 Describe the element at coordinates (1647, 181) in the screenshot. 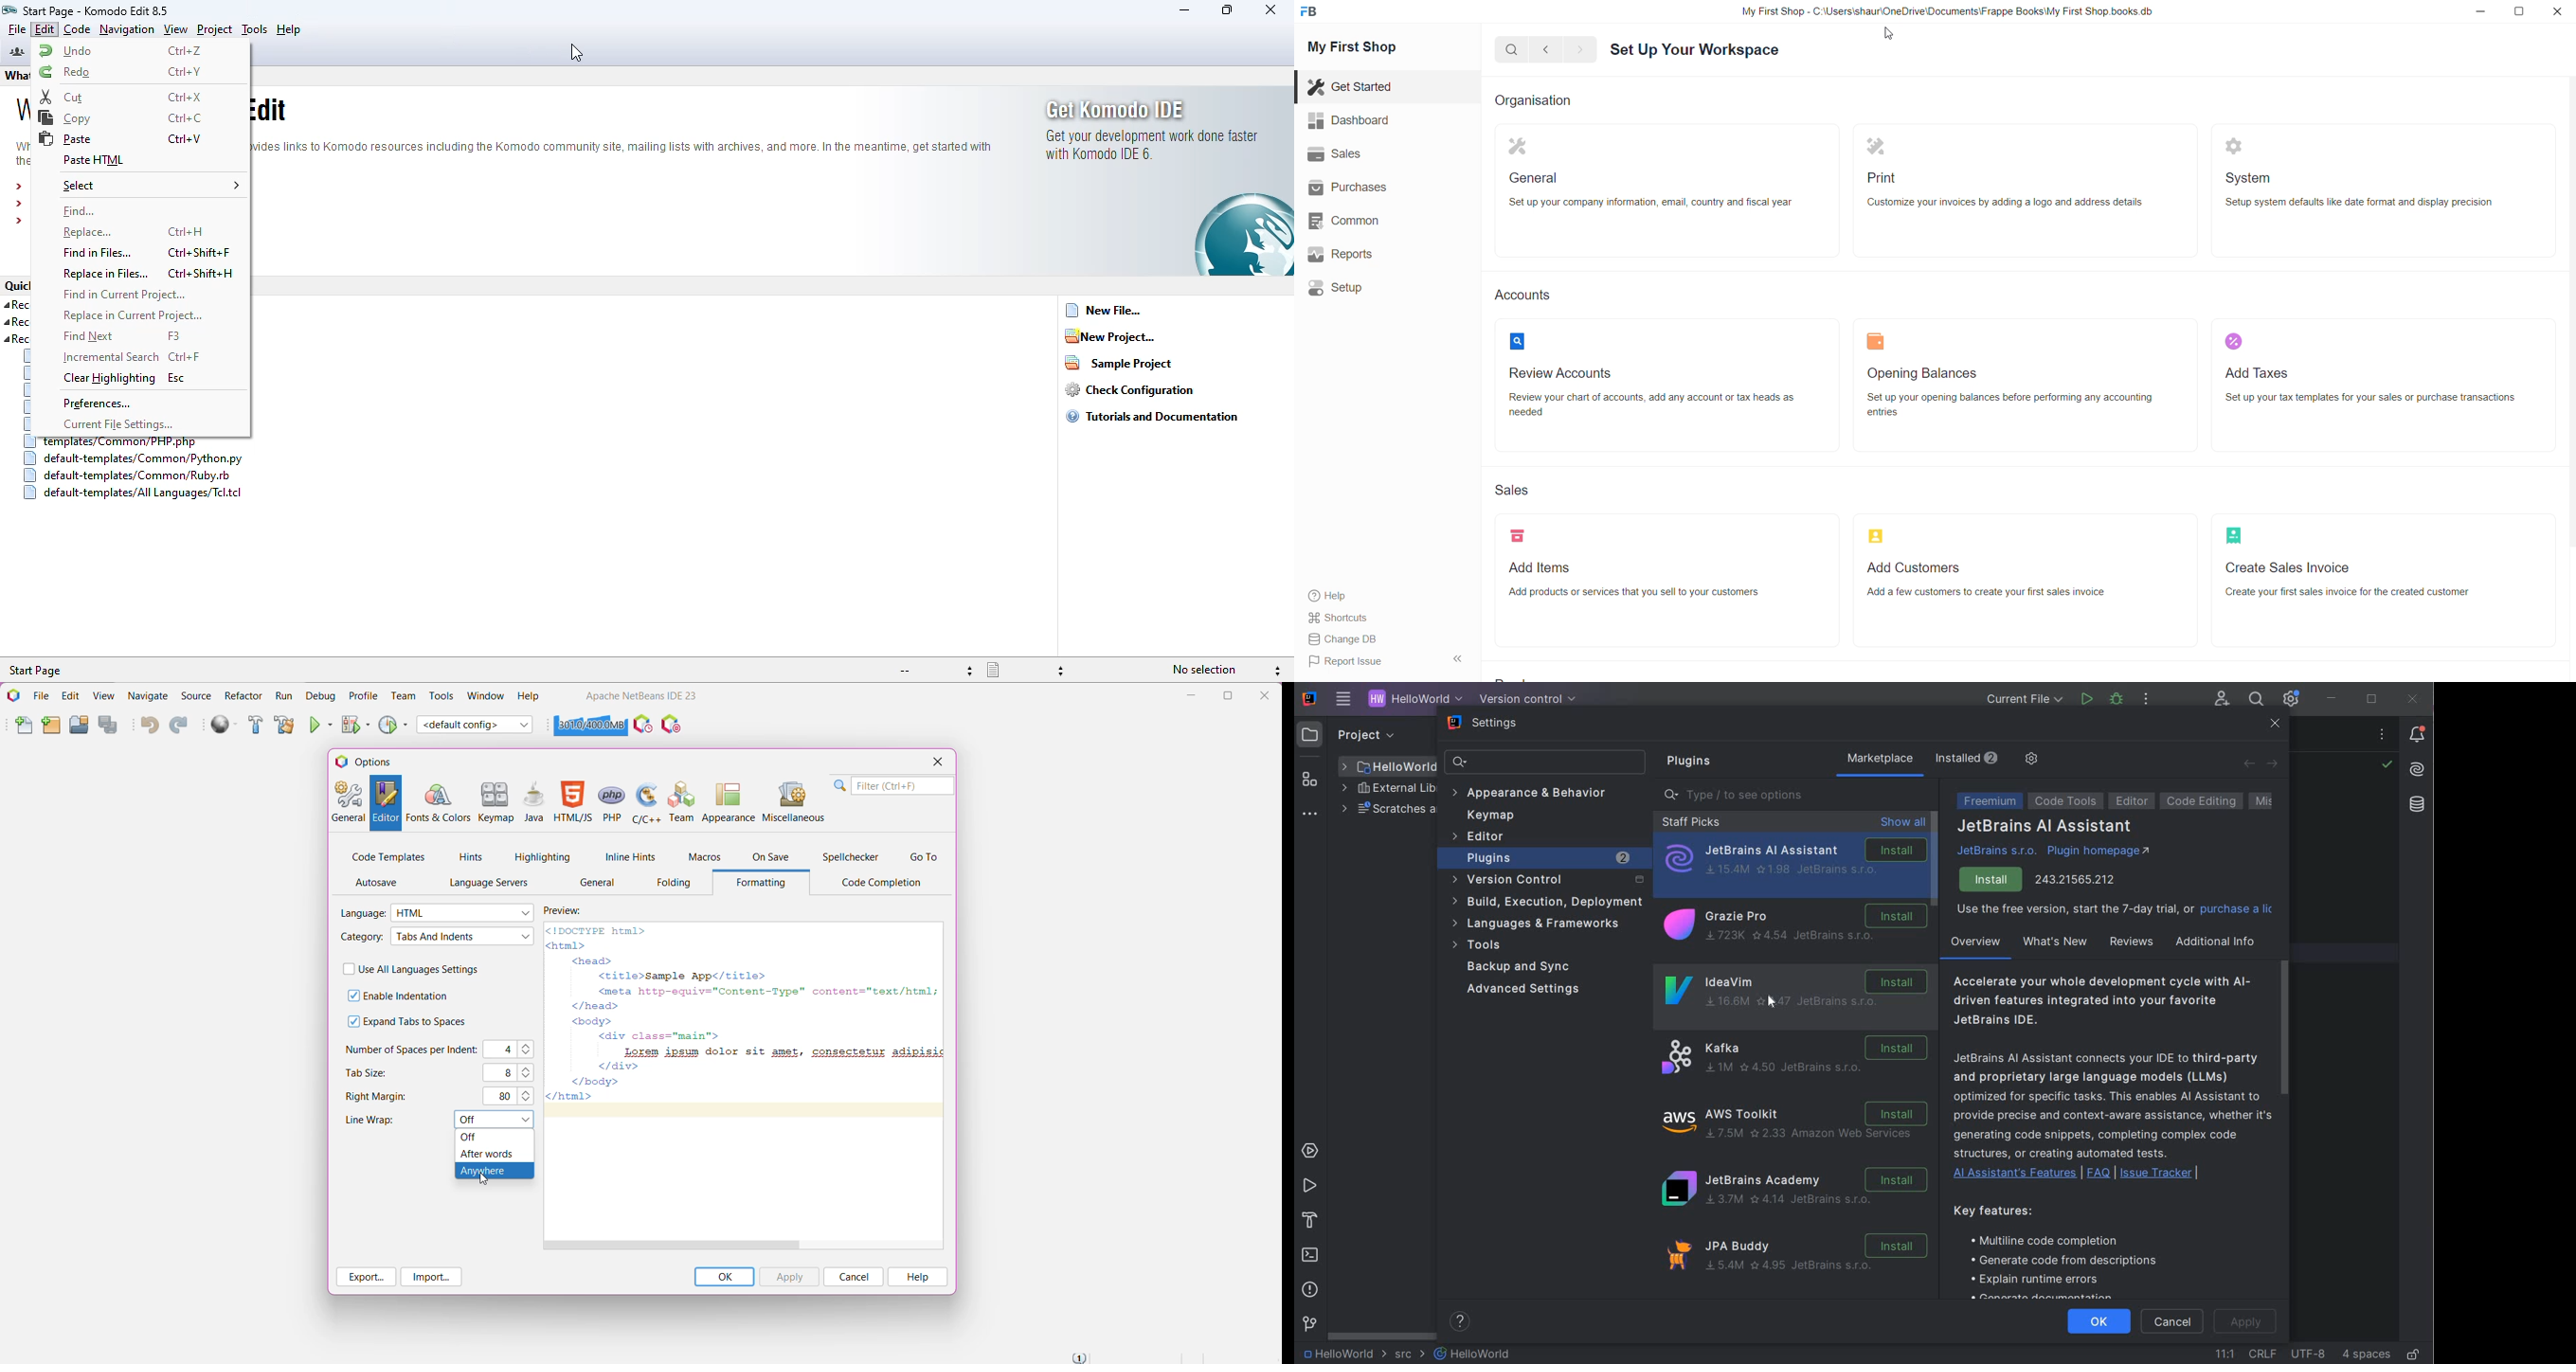

I see `General` at that location.